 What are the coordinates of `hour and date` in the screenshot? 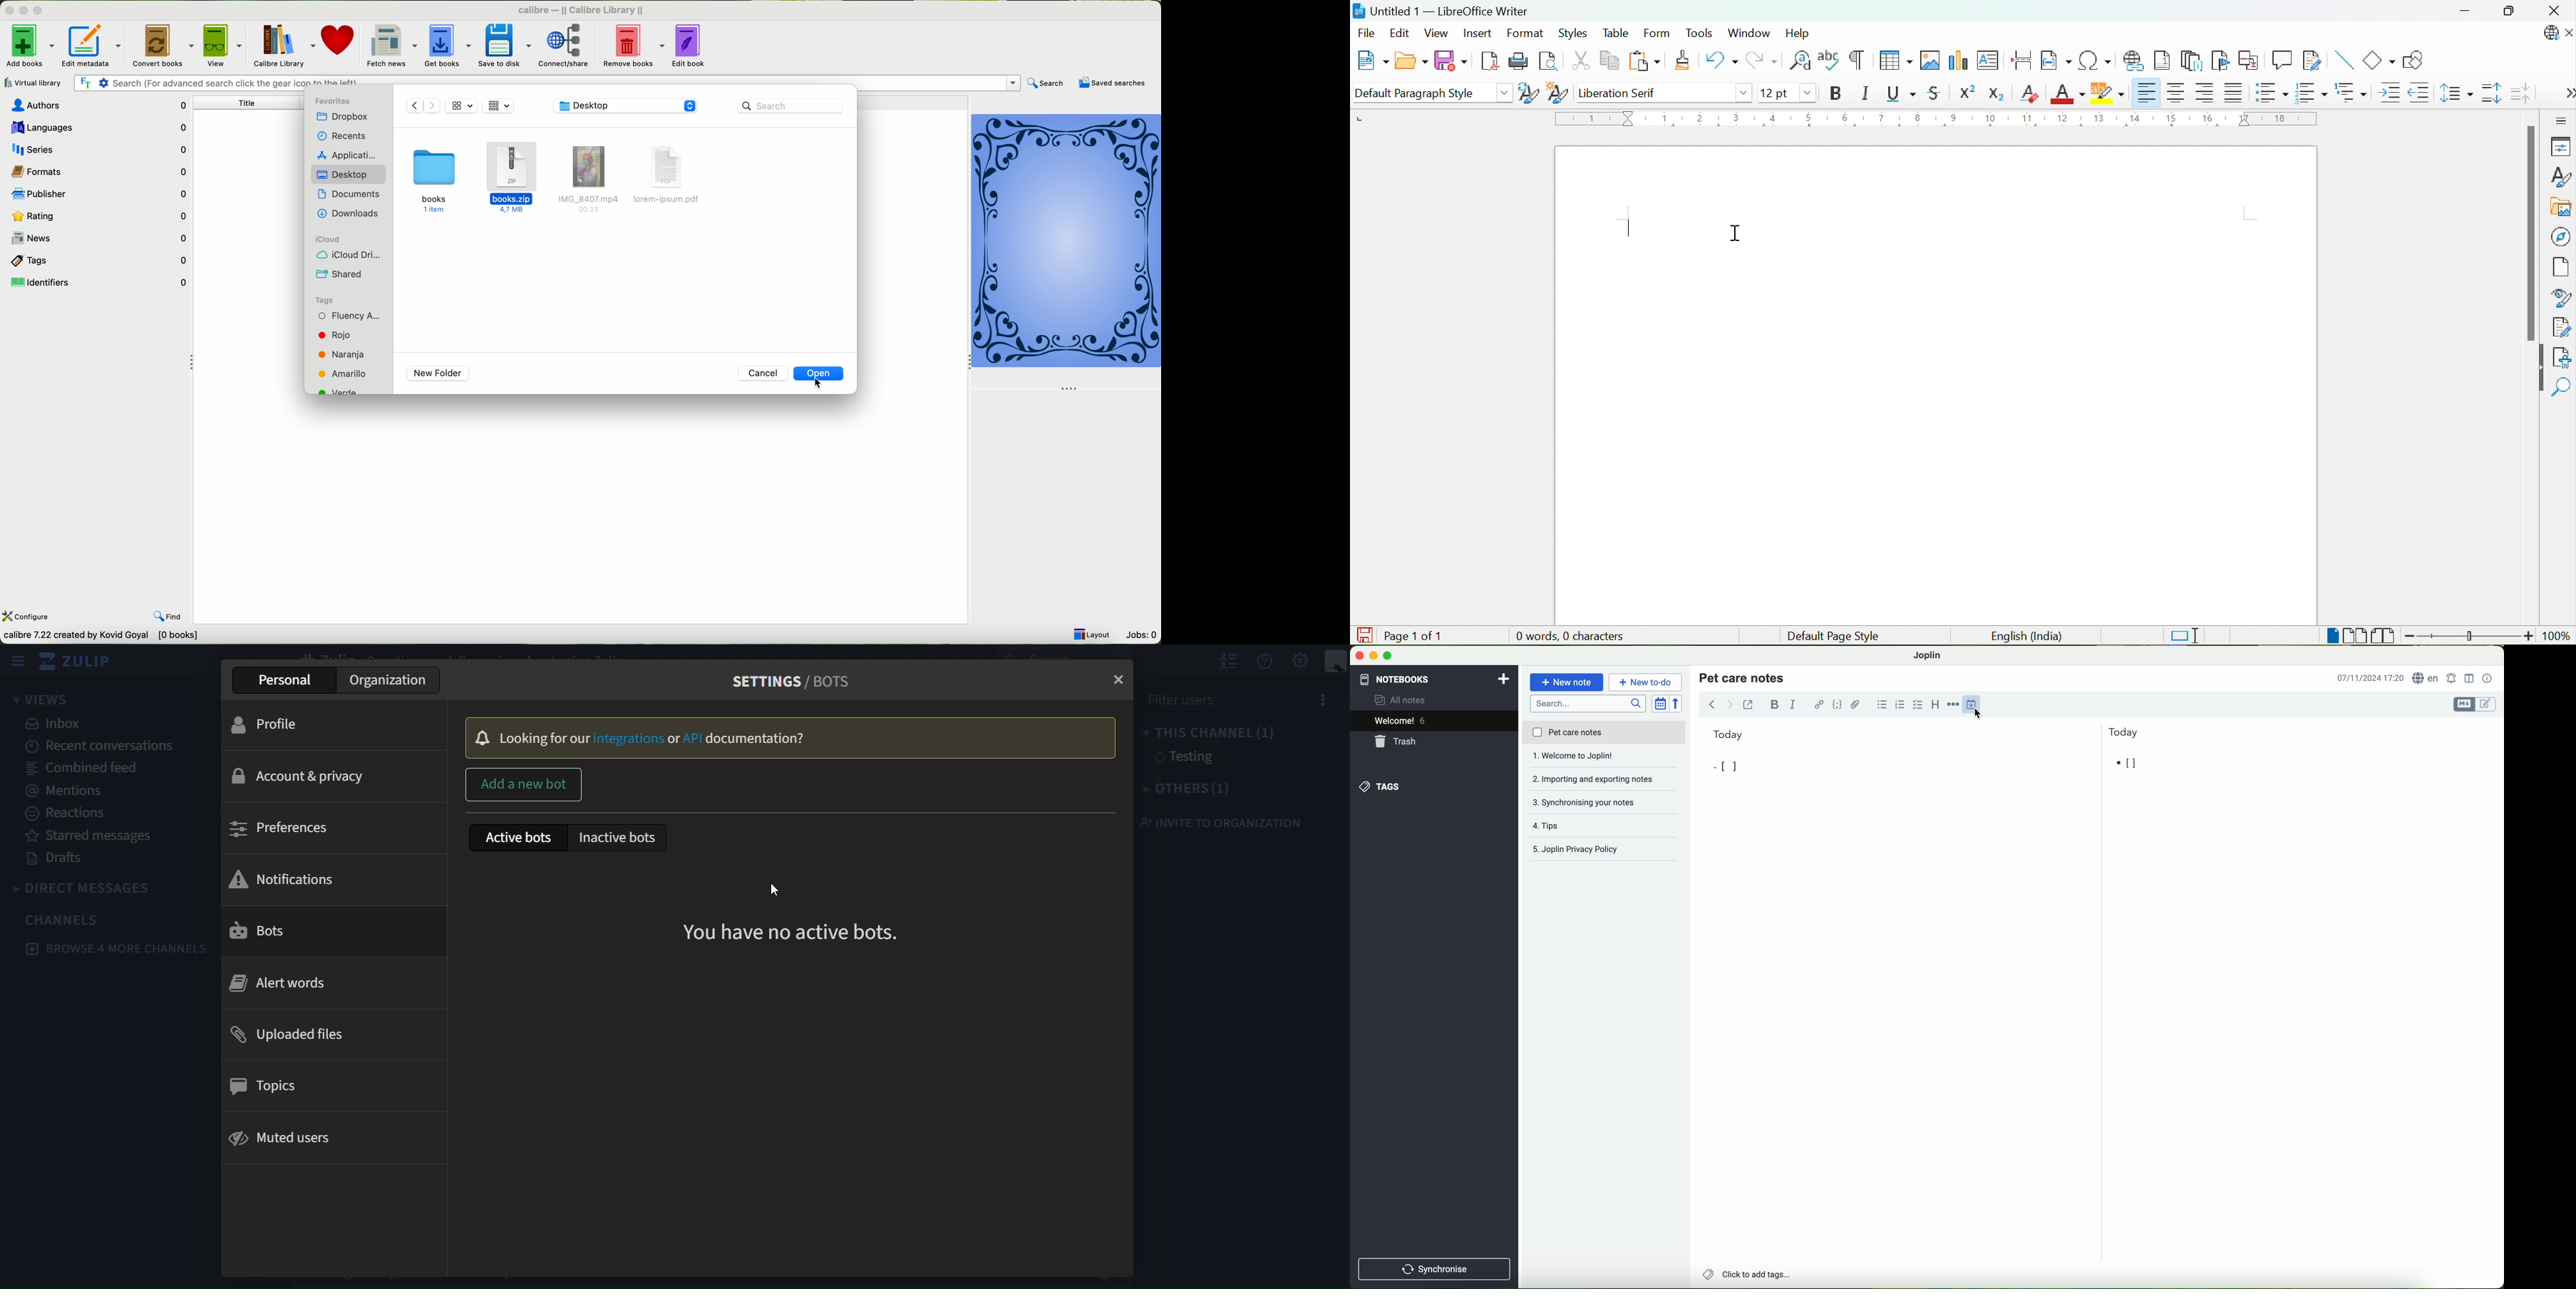 It's located at (2370, 679).